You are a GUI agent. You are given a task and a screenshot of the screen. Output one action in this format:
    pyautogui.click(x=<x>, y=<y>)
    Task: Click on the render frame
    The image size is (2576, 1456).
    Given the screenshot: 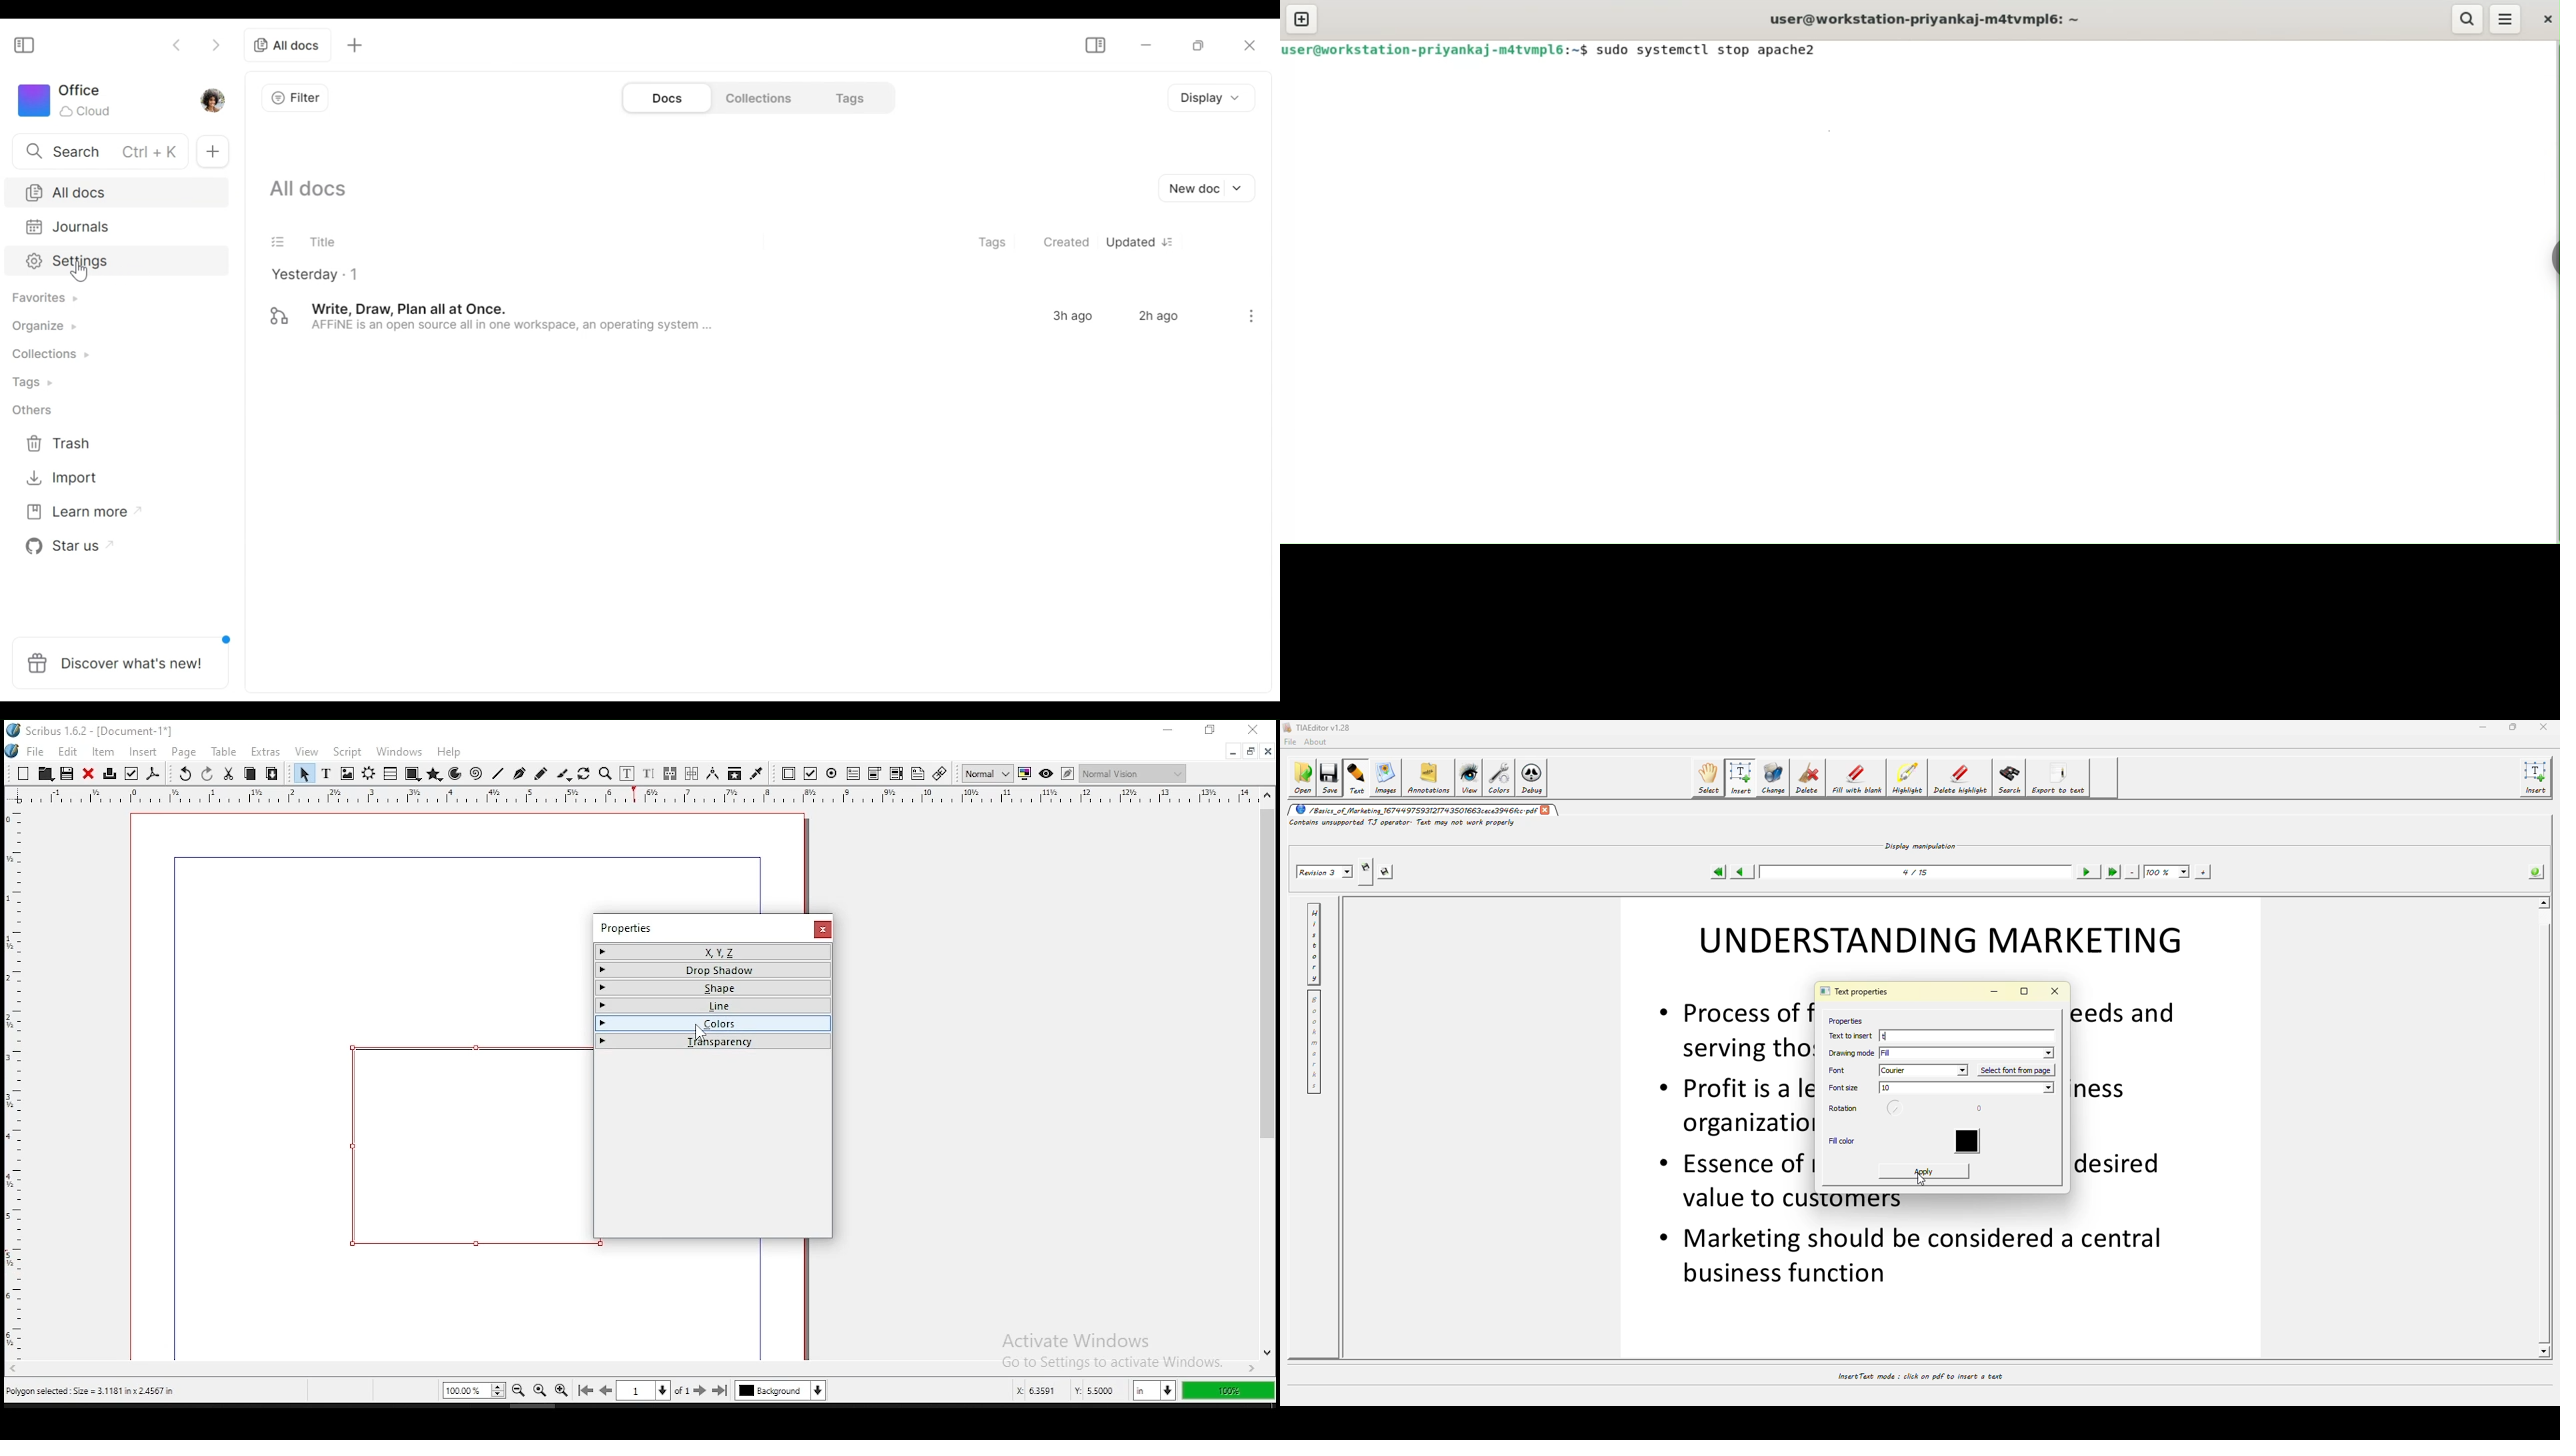 What is the action you would take?
    pyautogui.click(x=368, y=774)
    